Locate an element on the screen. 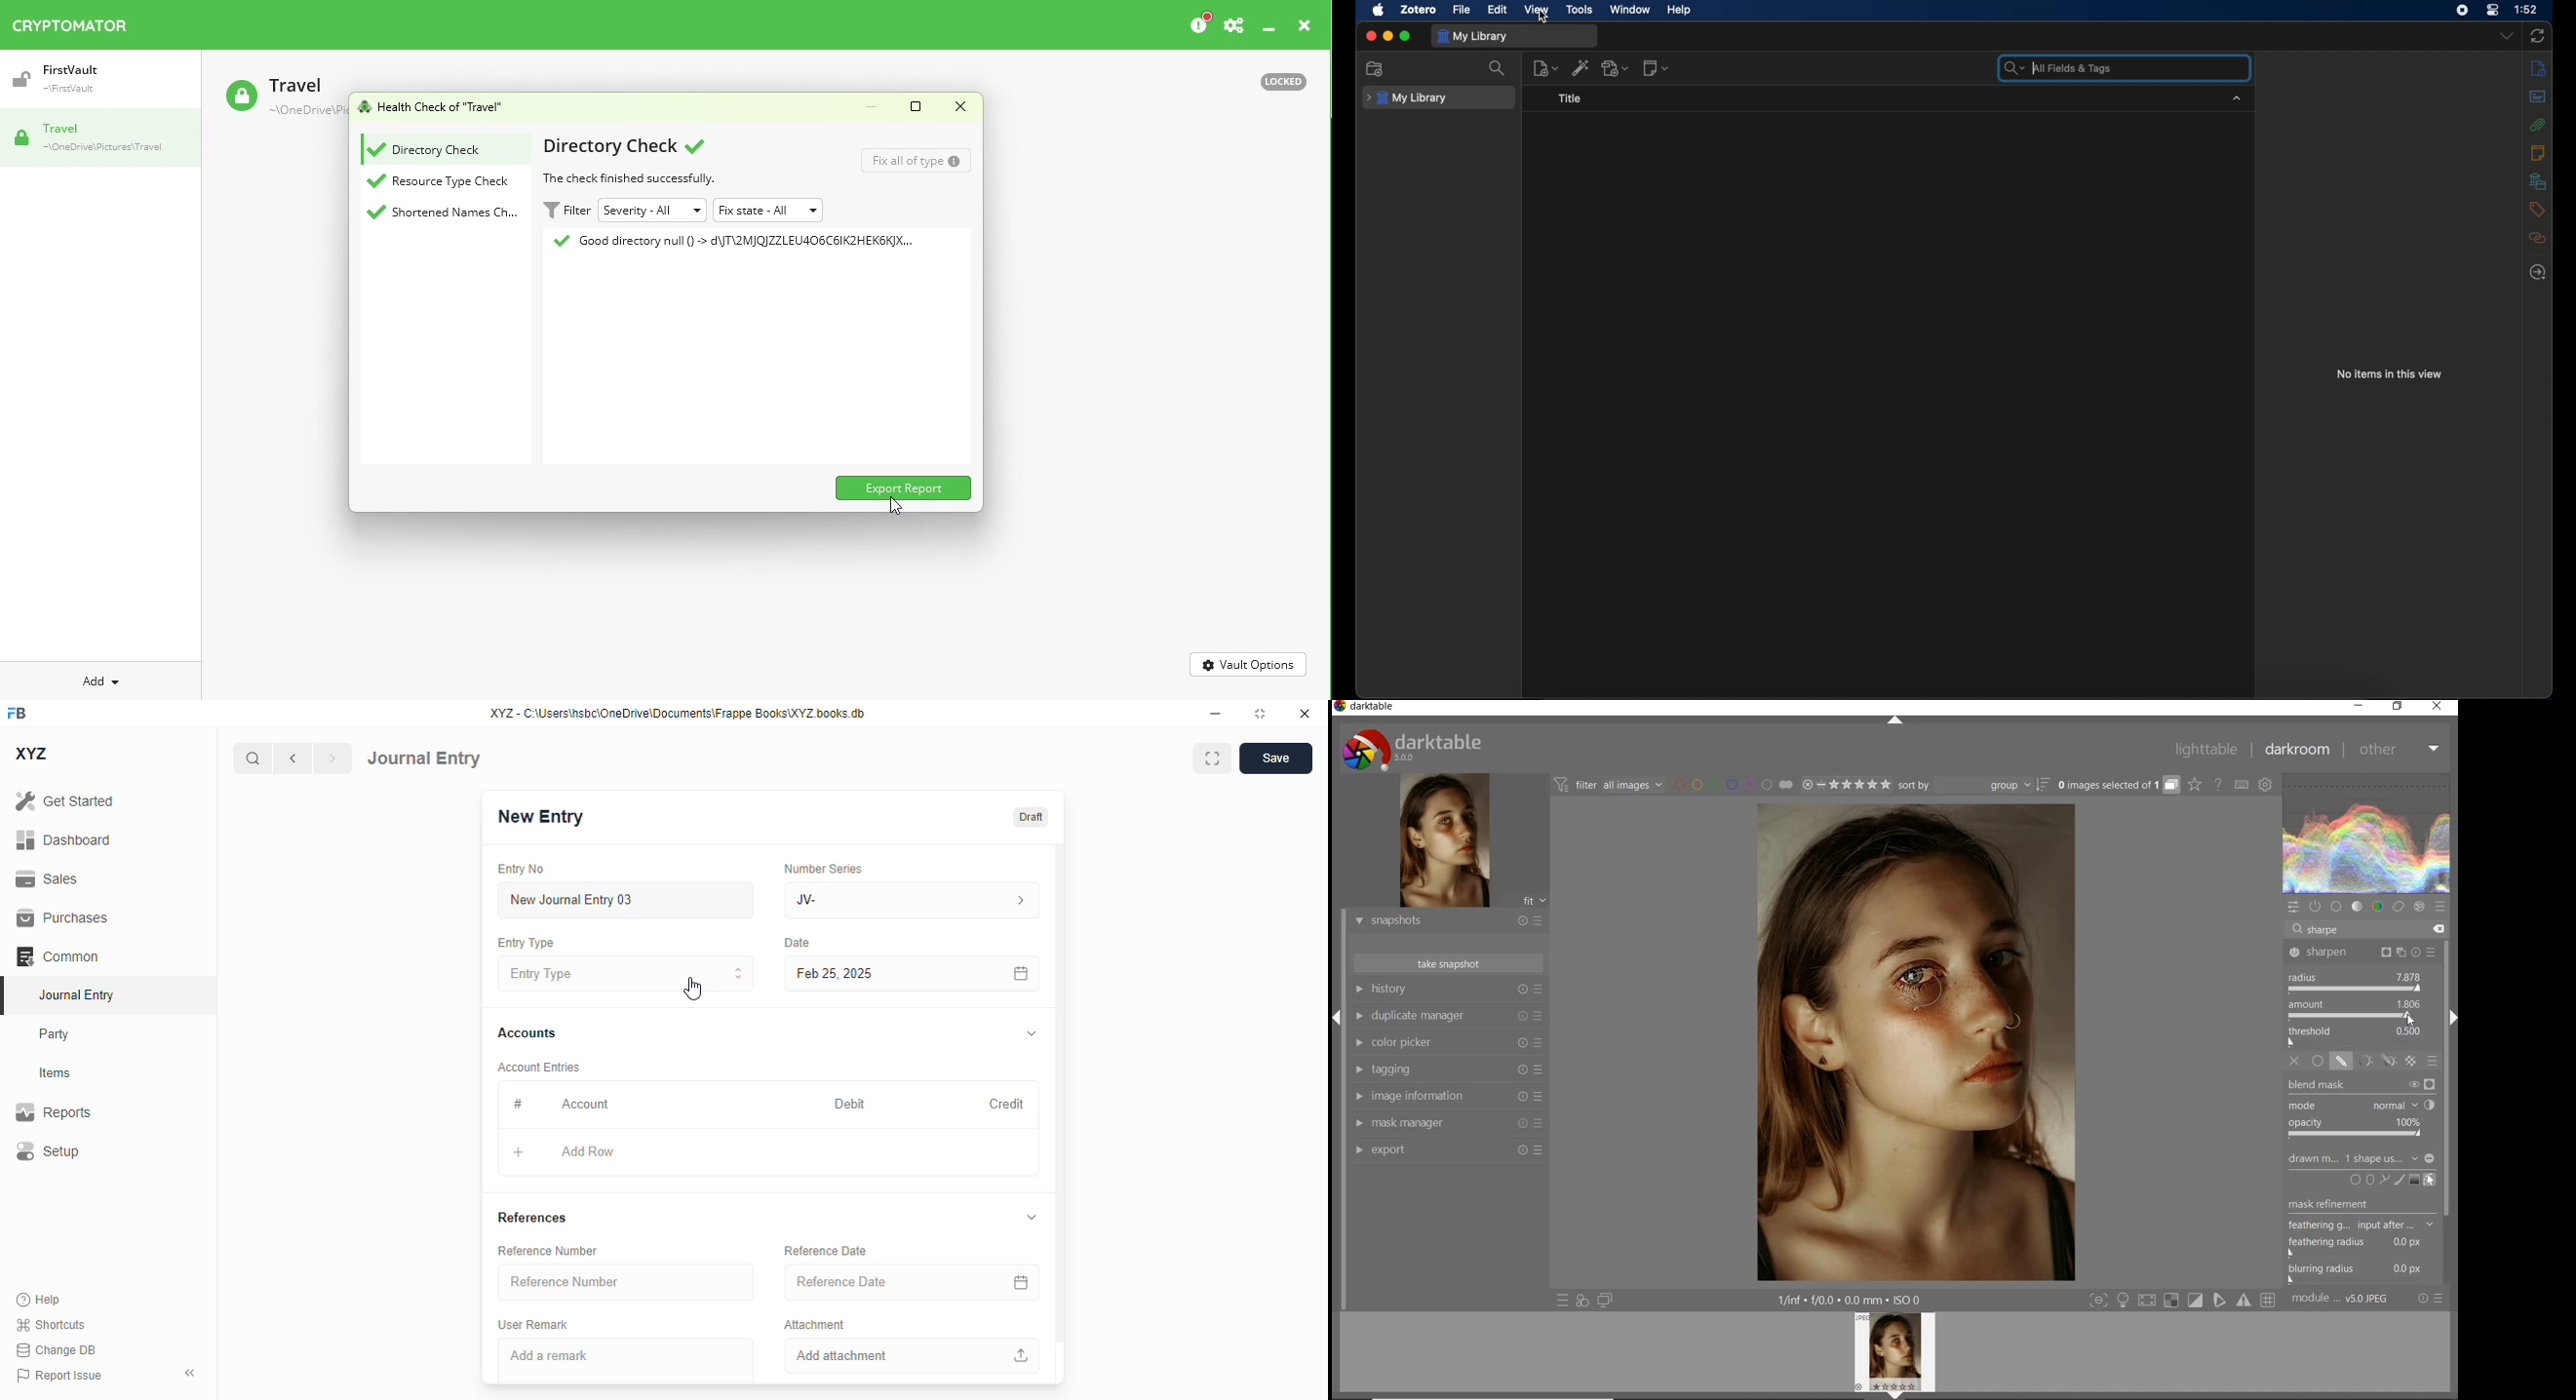  color is located at coordinates (2379, 908).